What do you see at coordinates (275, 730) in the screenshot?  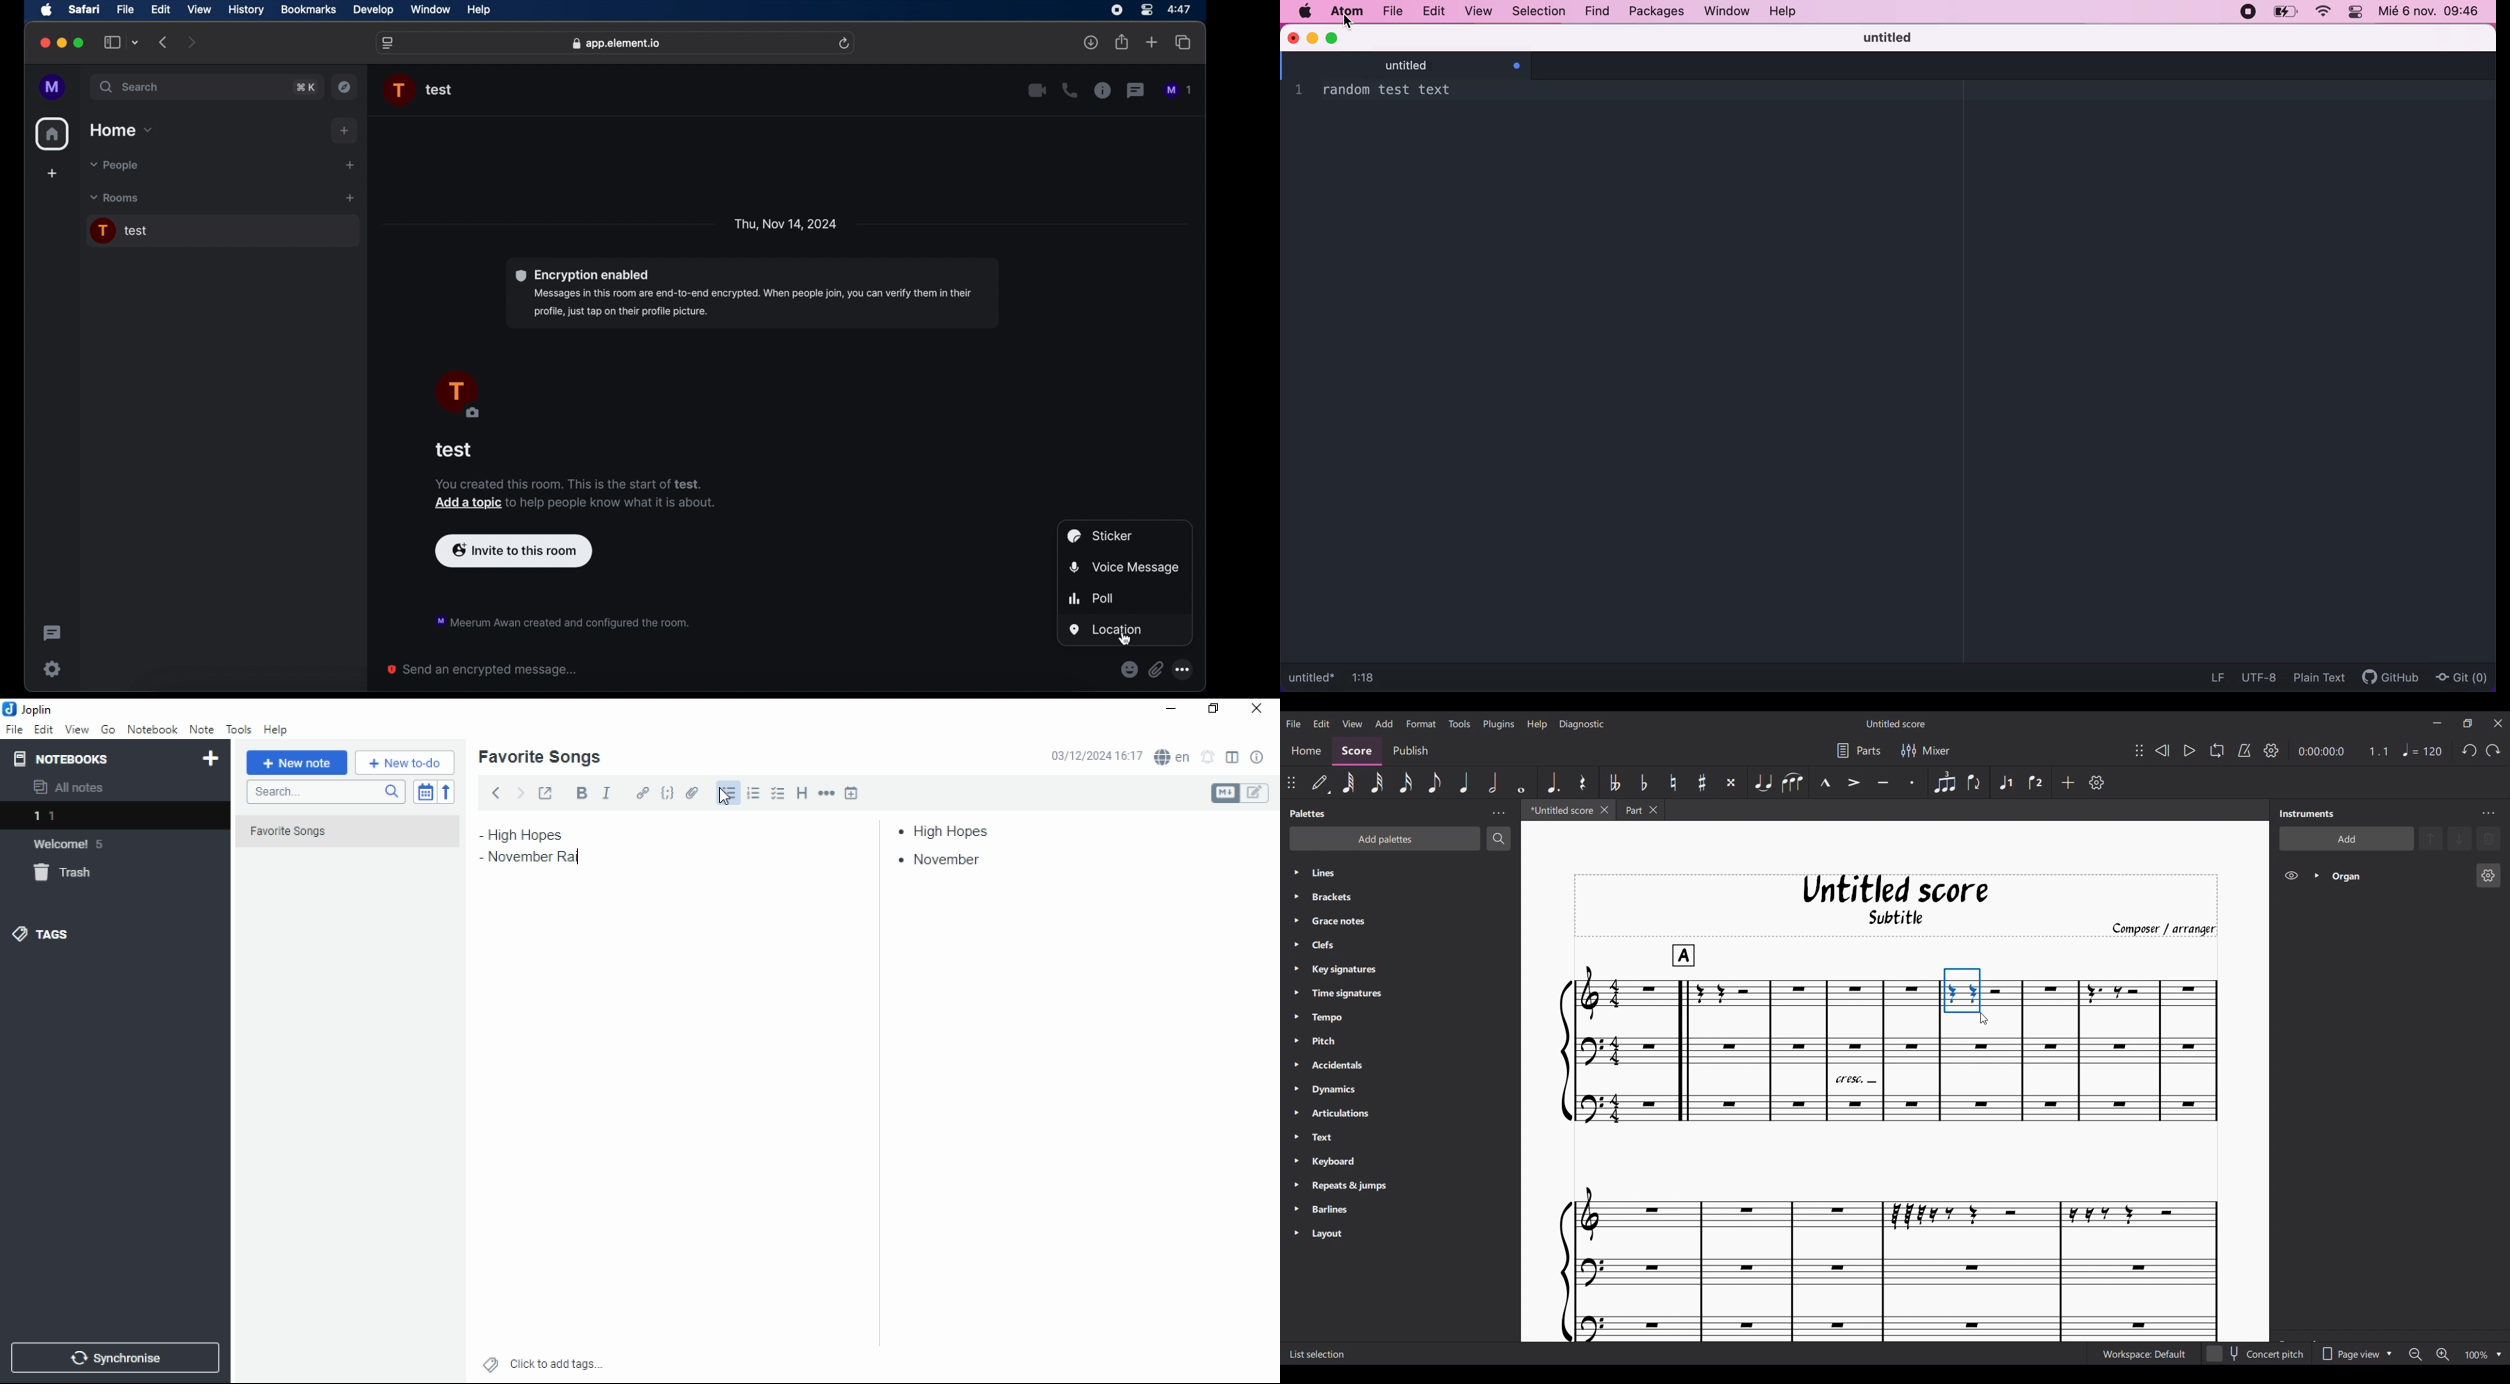 I see `help` at bounding box center [275, 730].